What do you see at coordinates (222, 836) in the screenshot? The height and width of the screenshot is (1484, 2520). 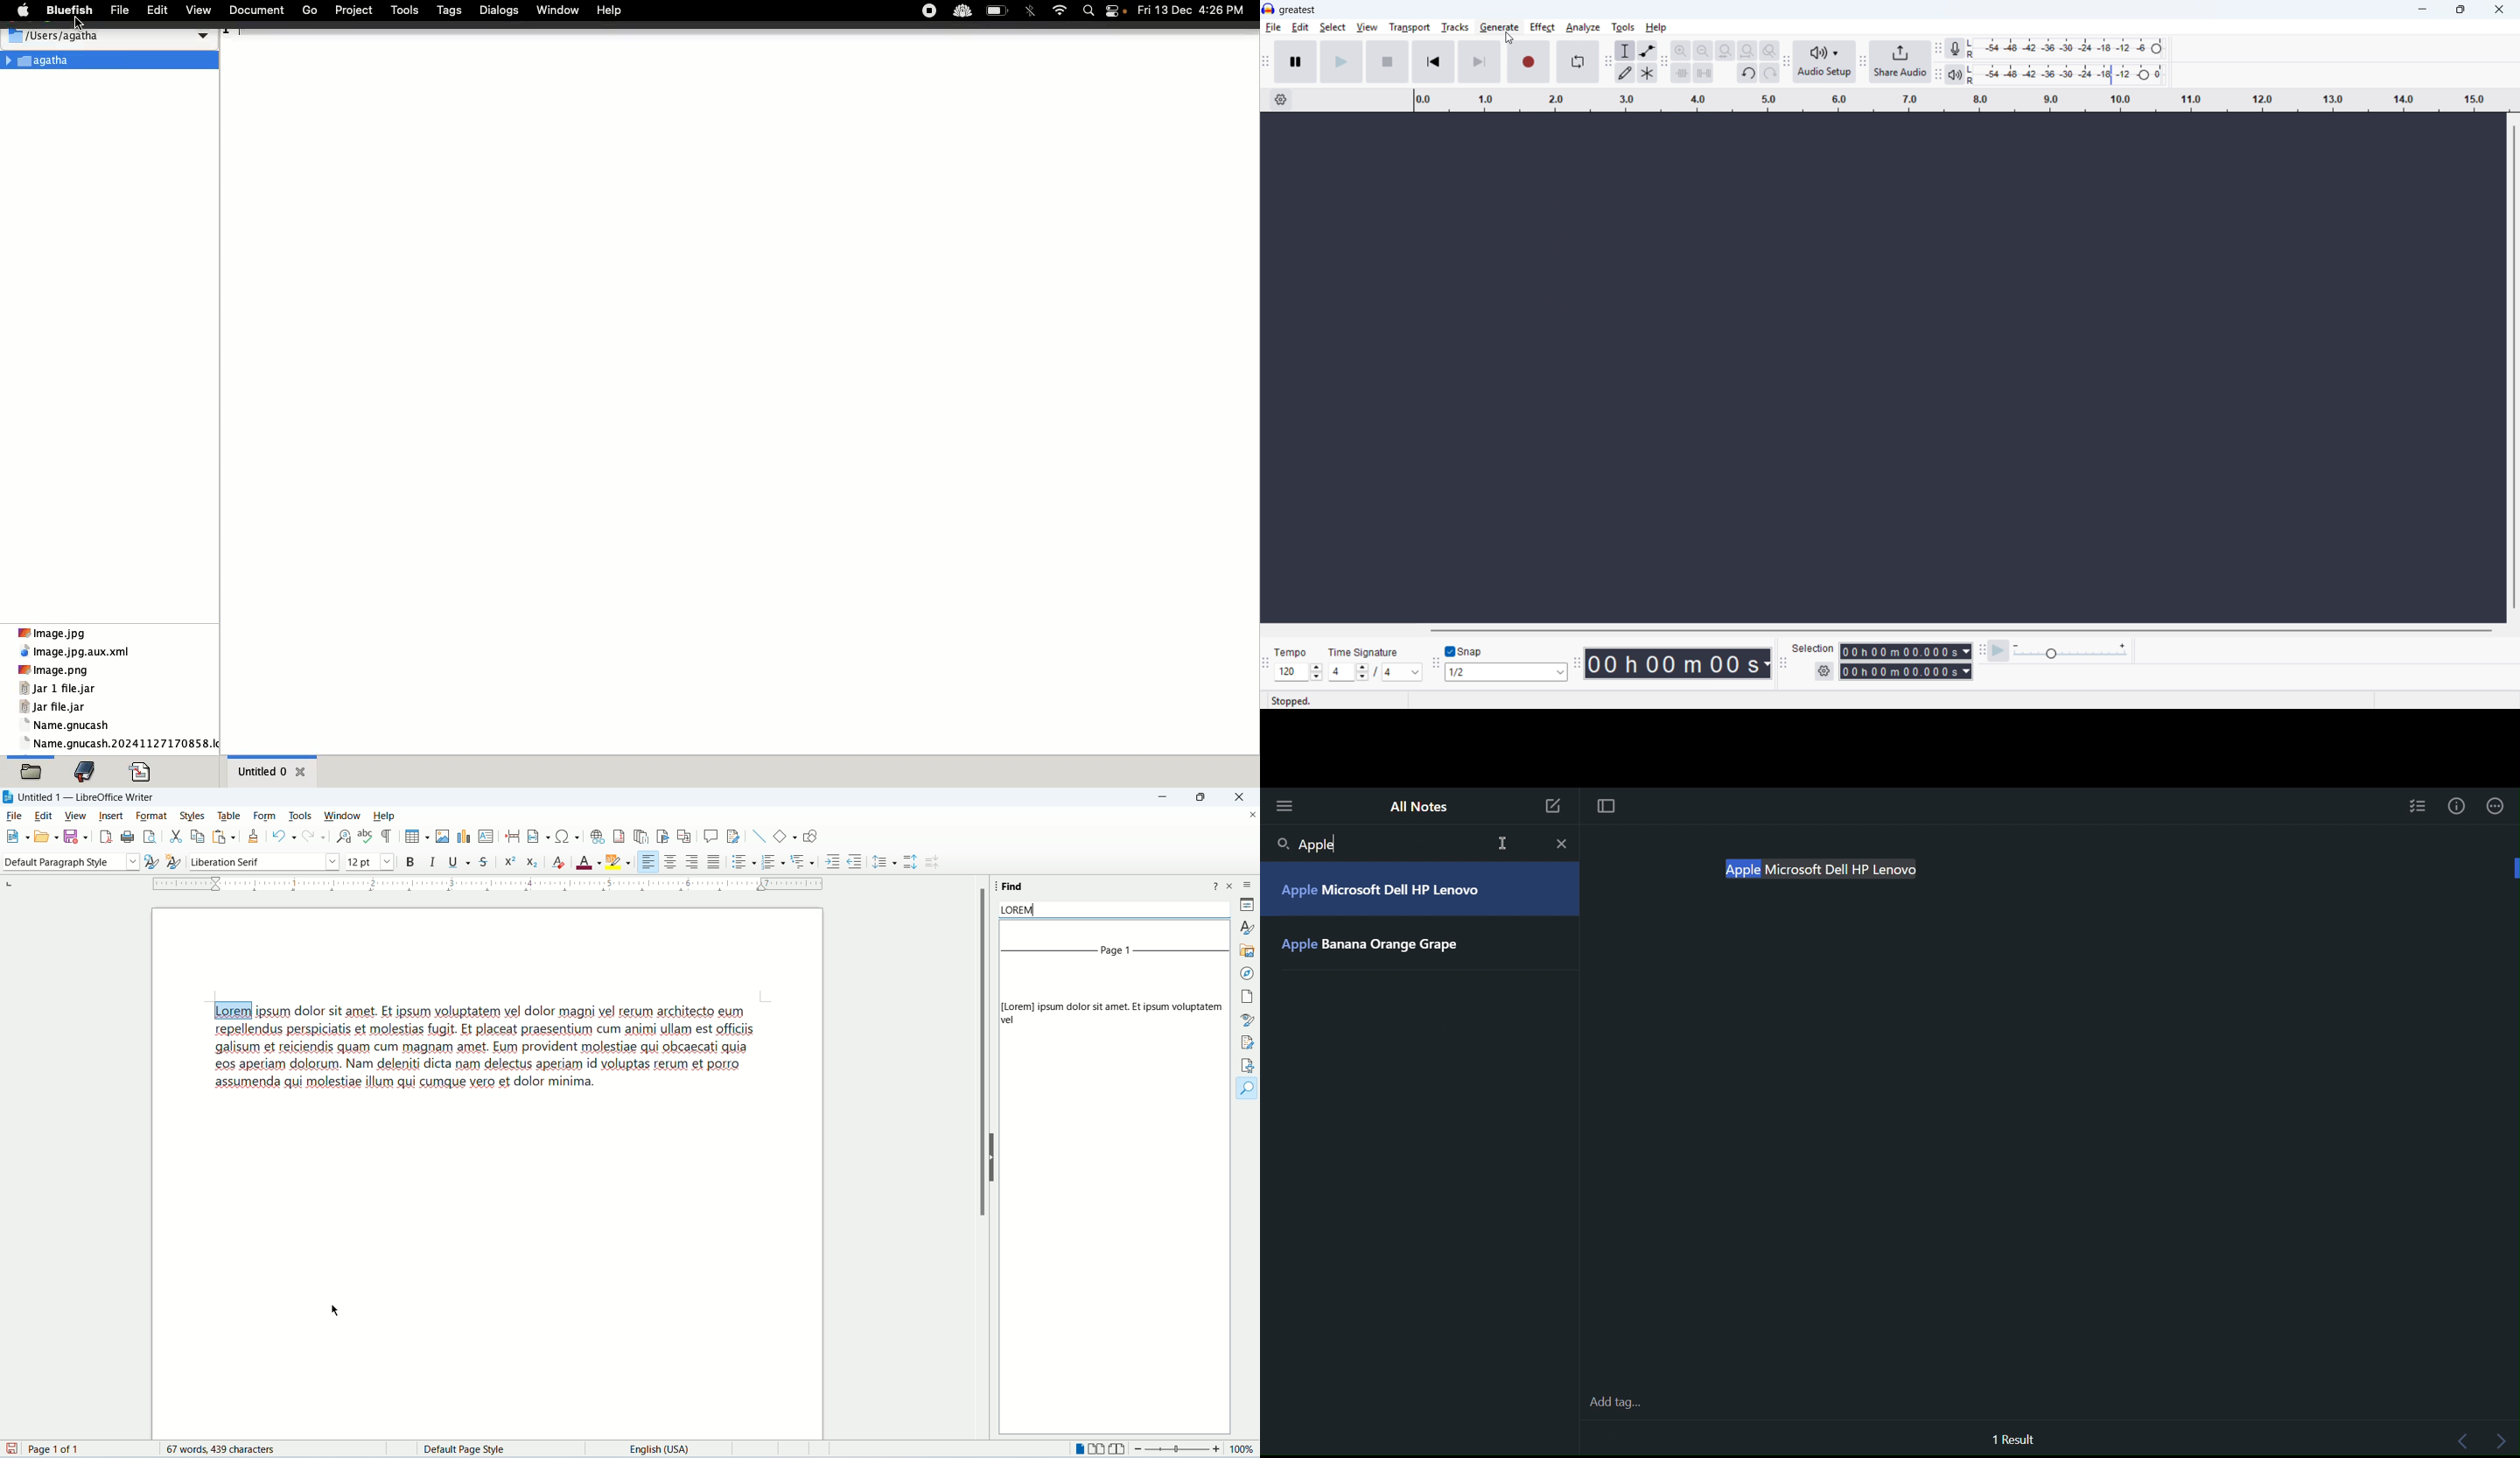 I see `paste` at bounding box center [222, 836].